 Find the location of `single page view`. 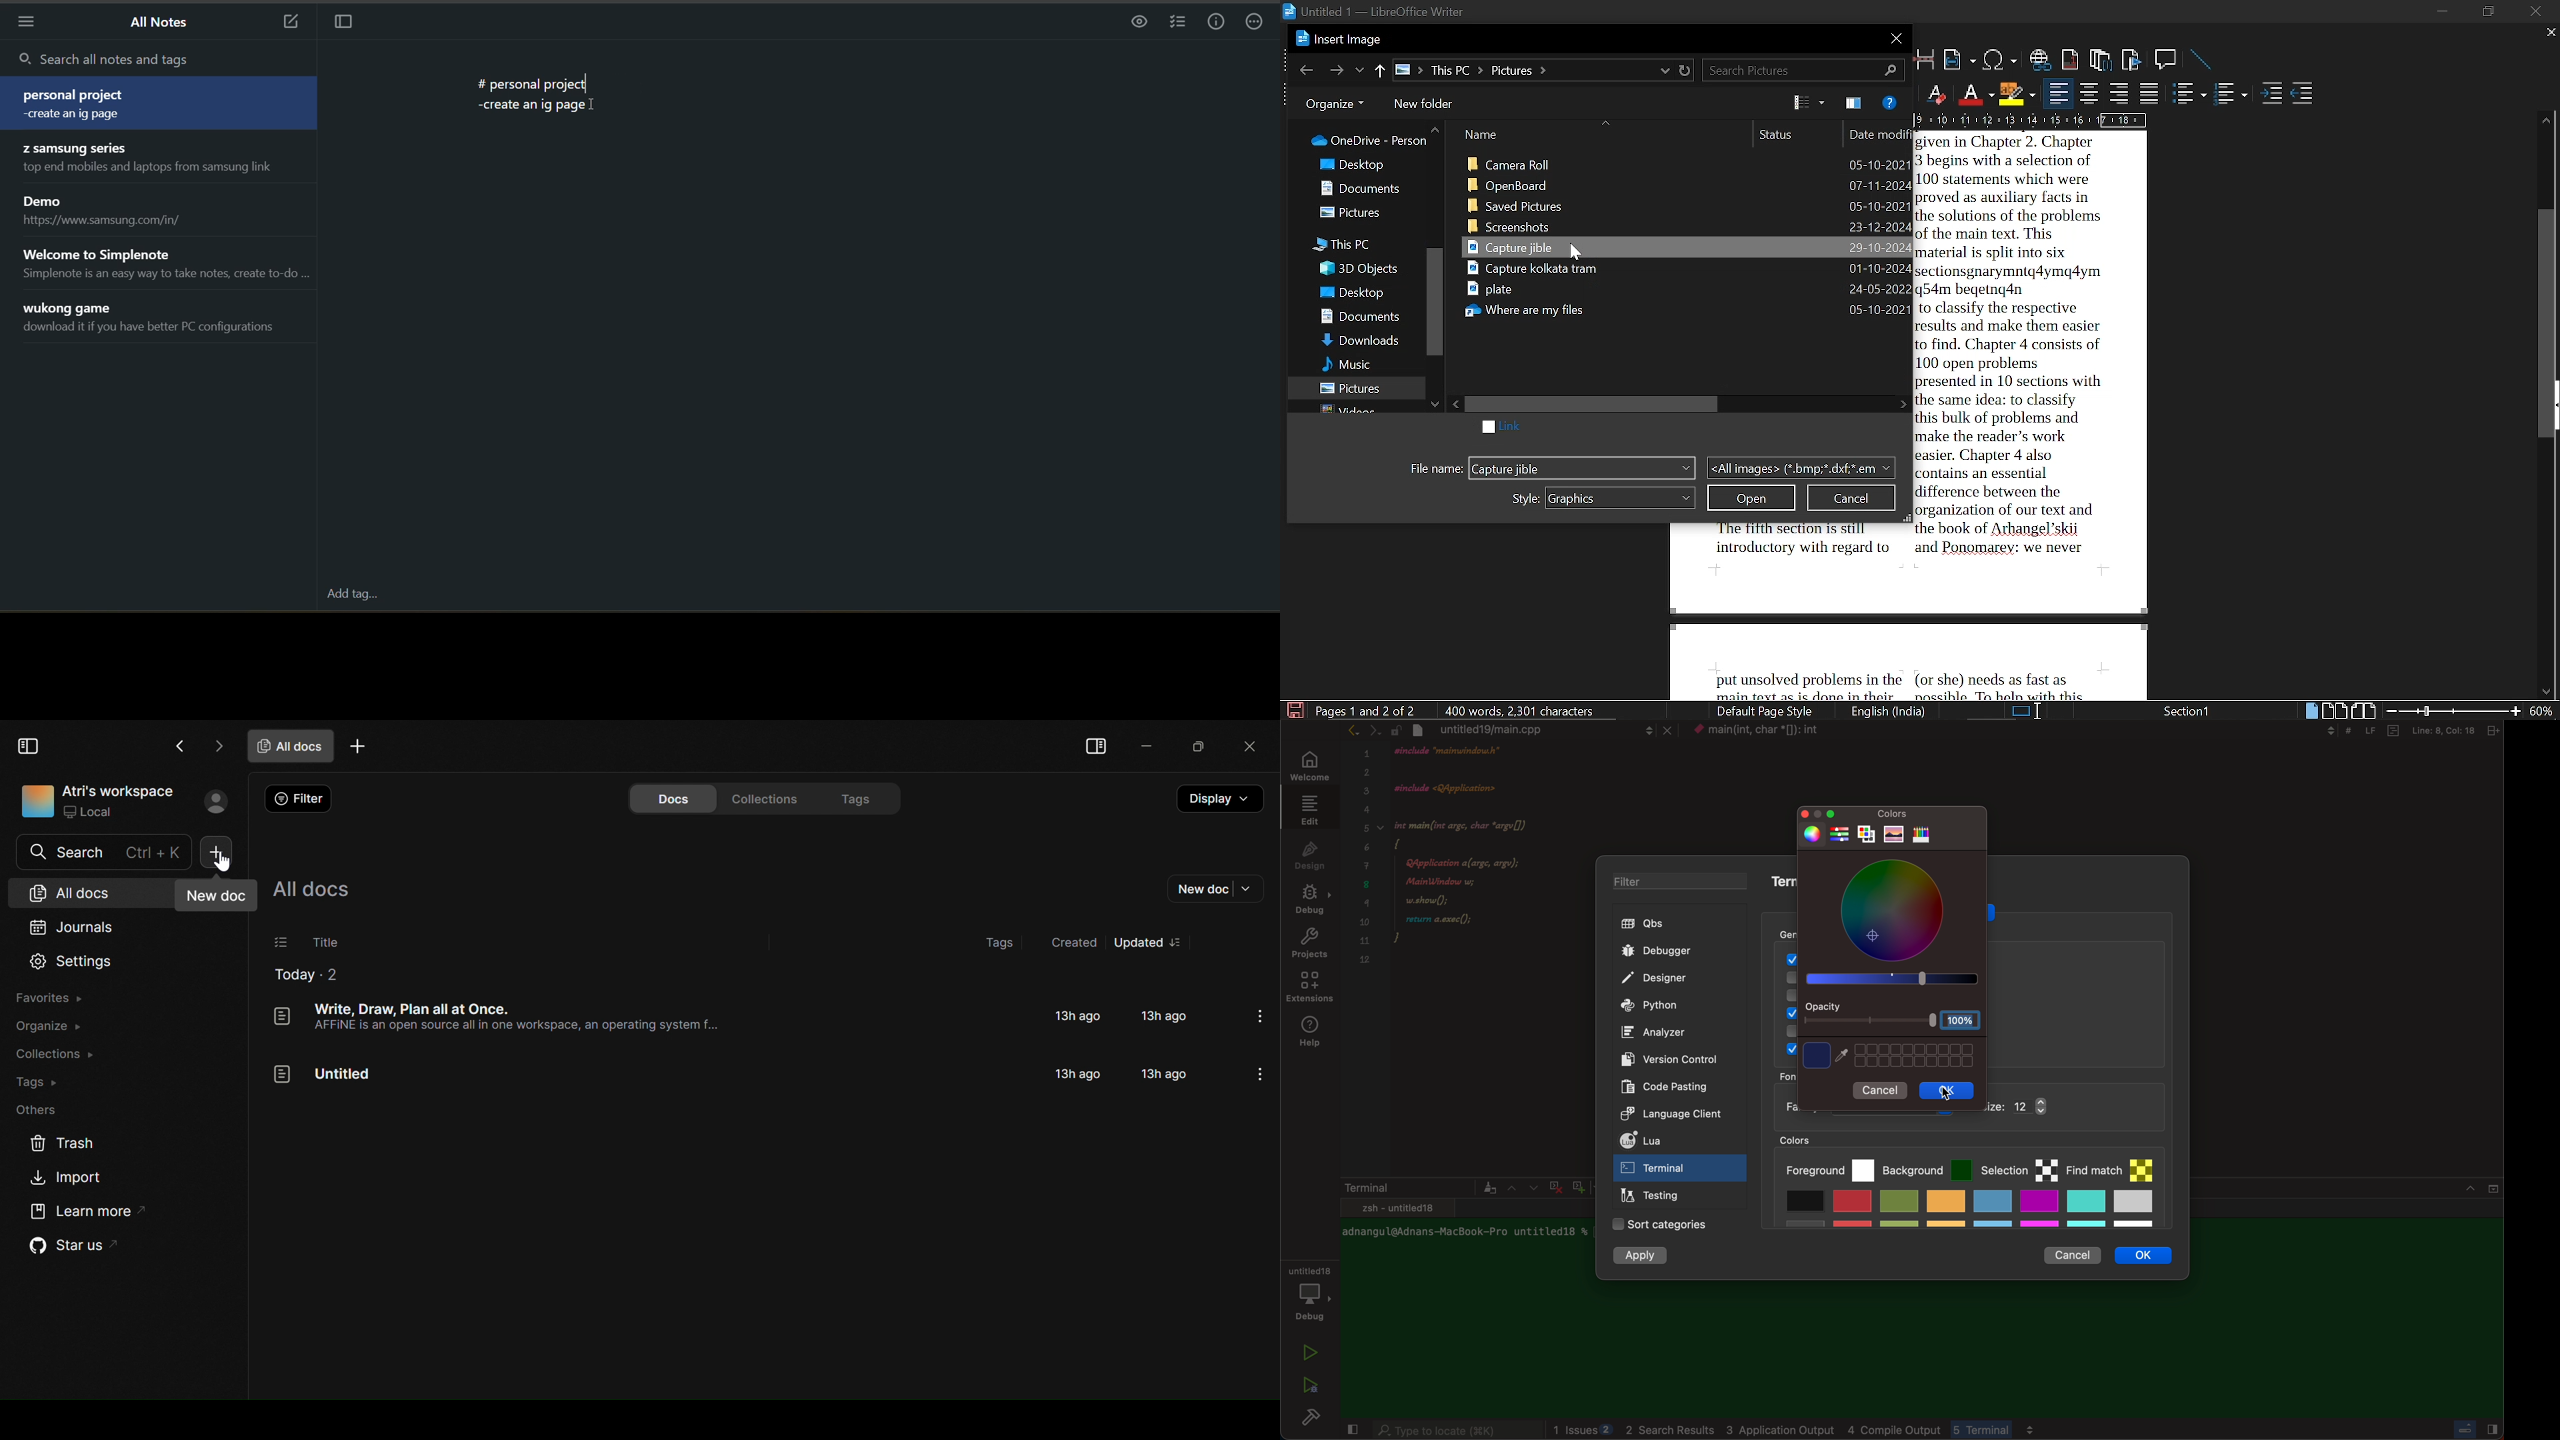

single page view is located at coordinates (2311, 711).